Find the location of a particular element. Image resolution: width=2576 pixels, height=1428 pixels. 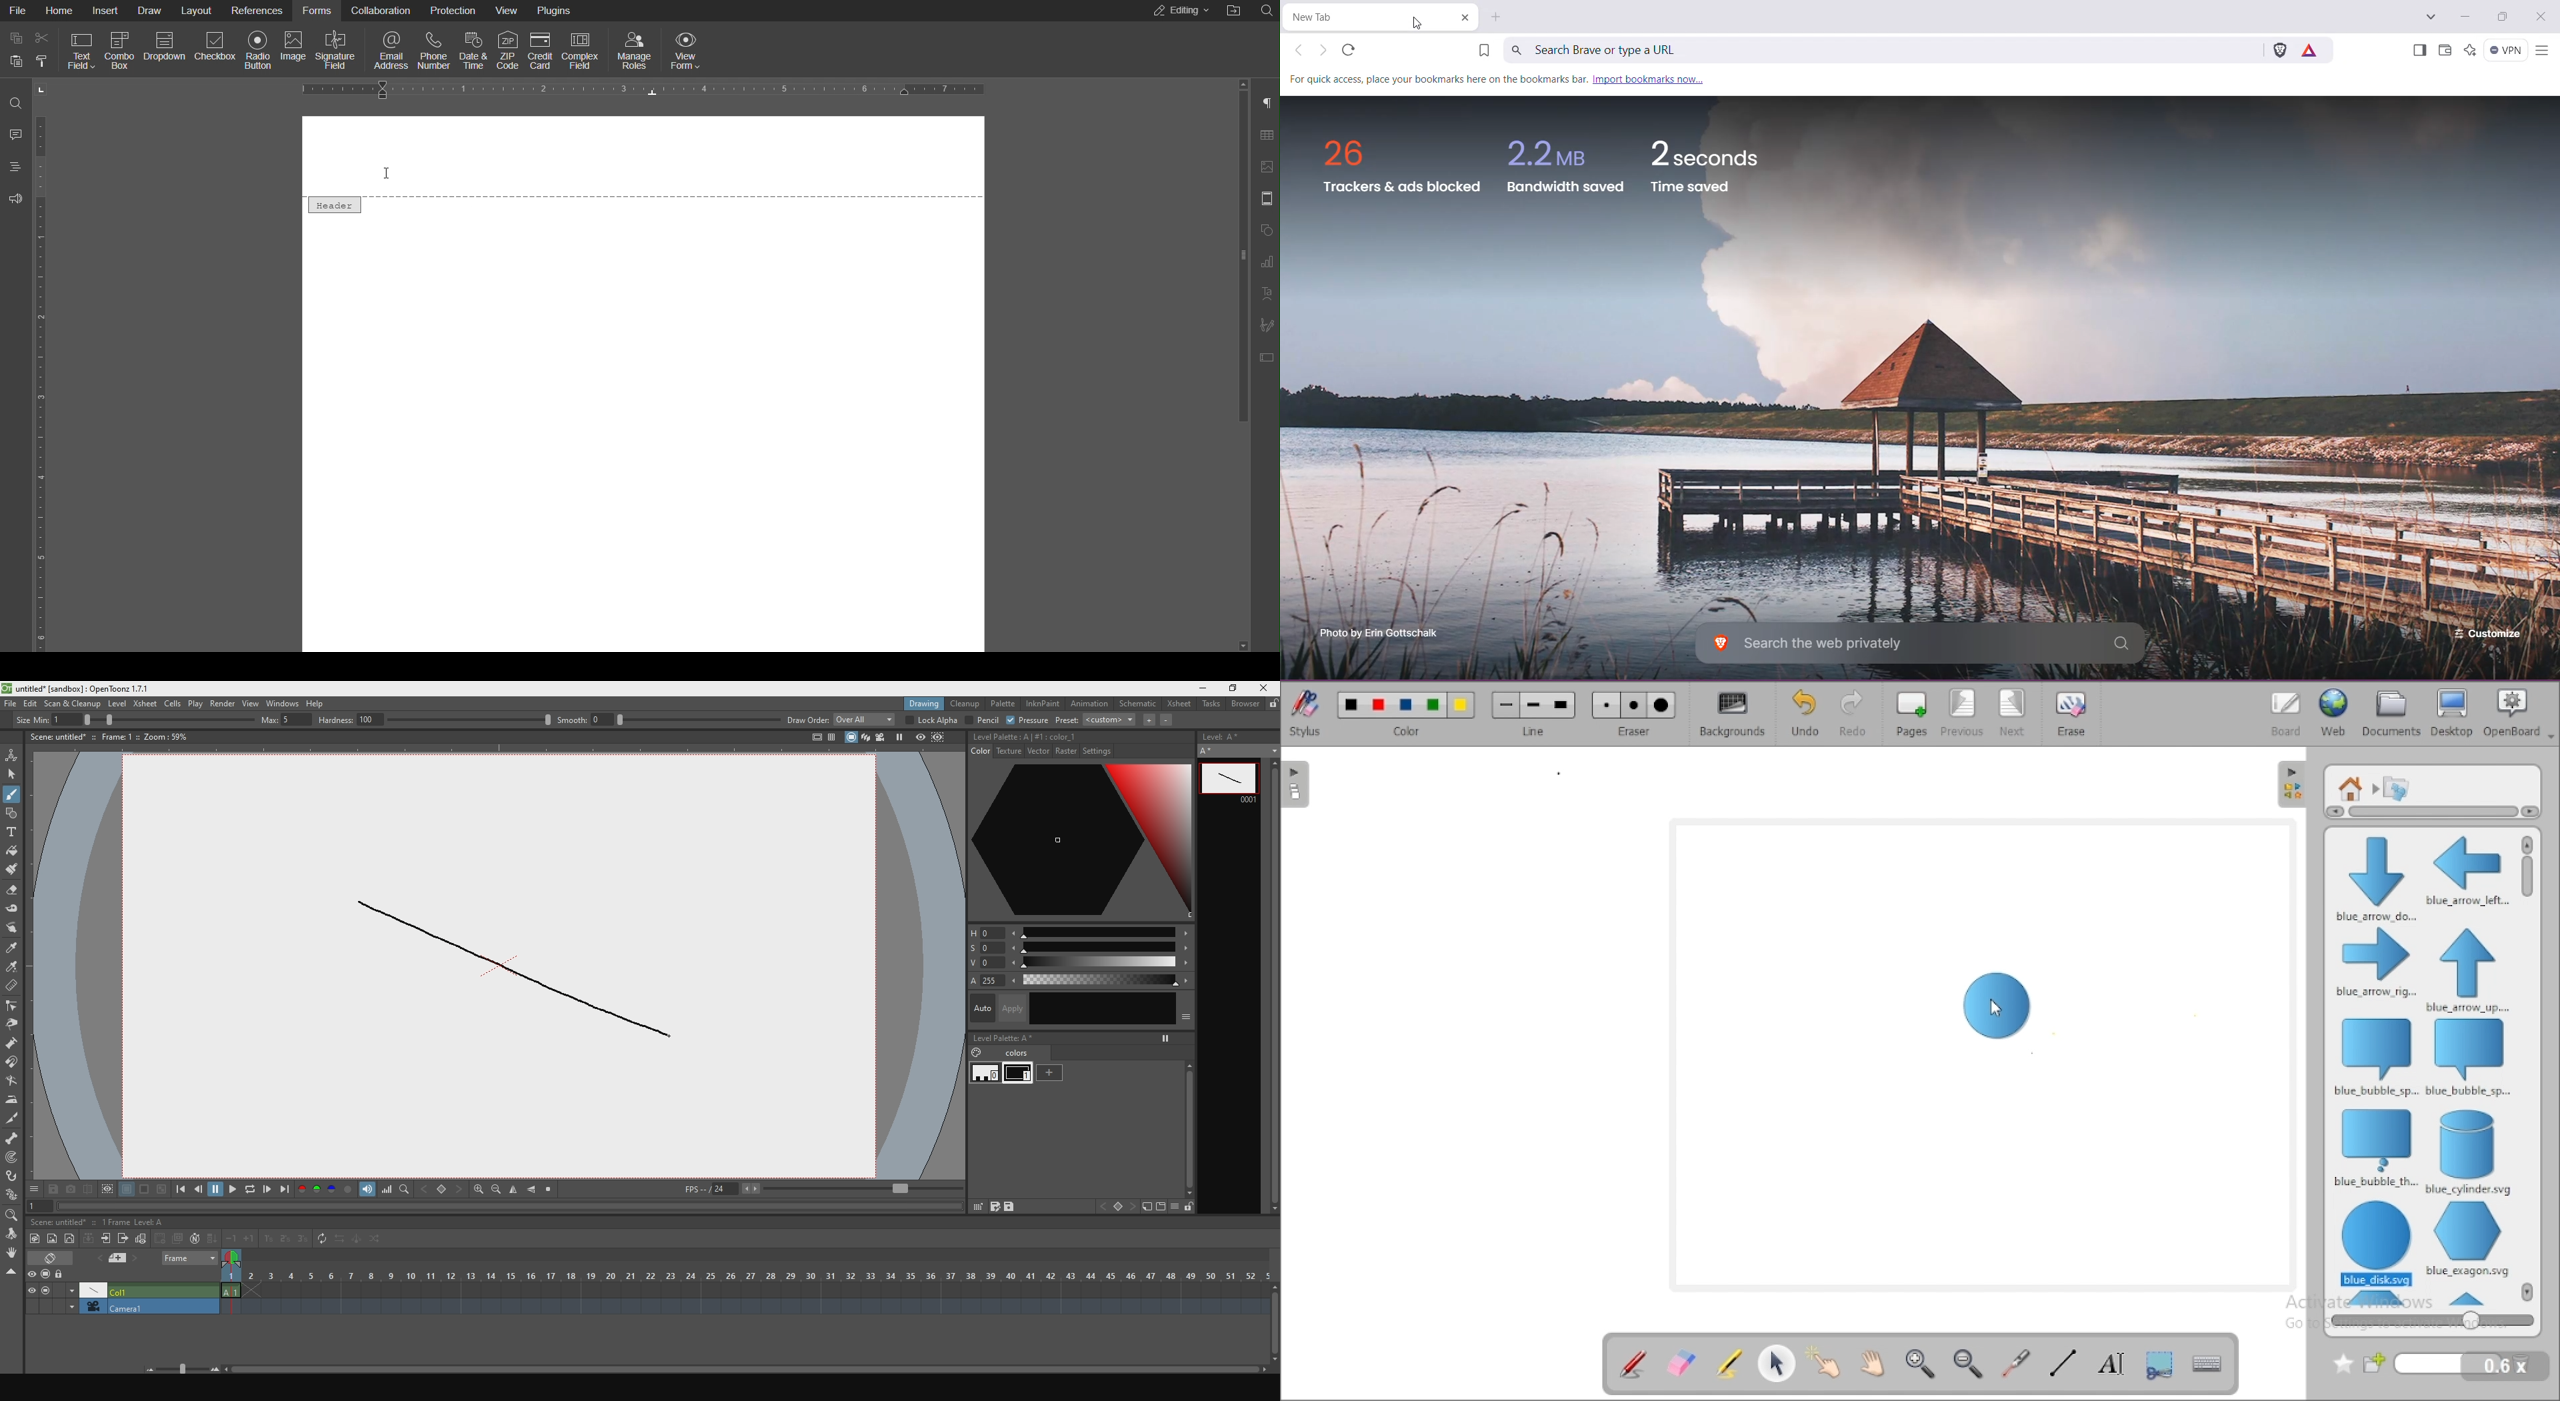

Headings is located at coordinates (15, 167).